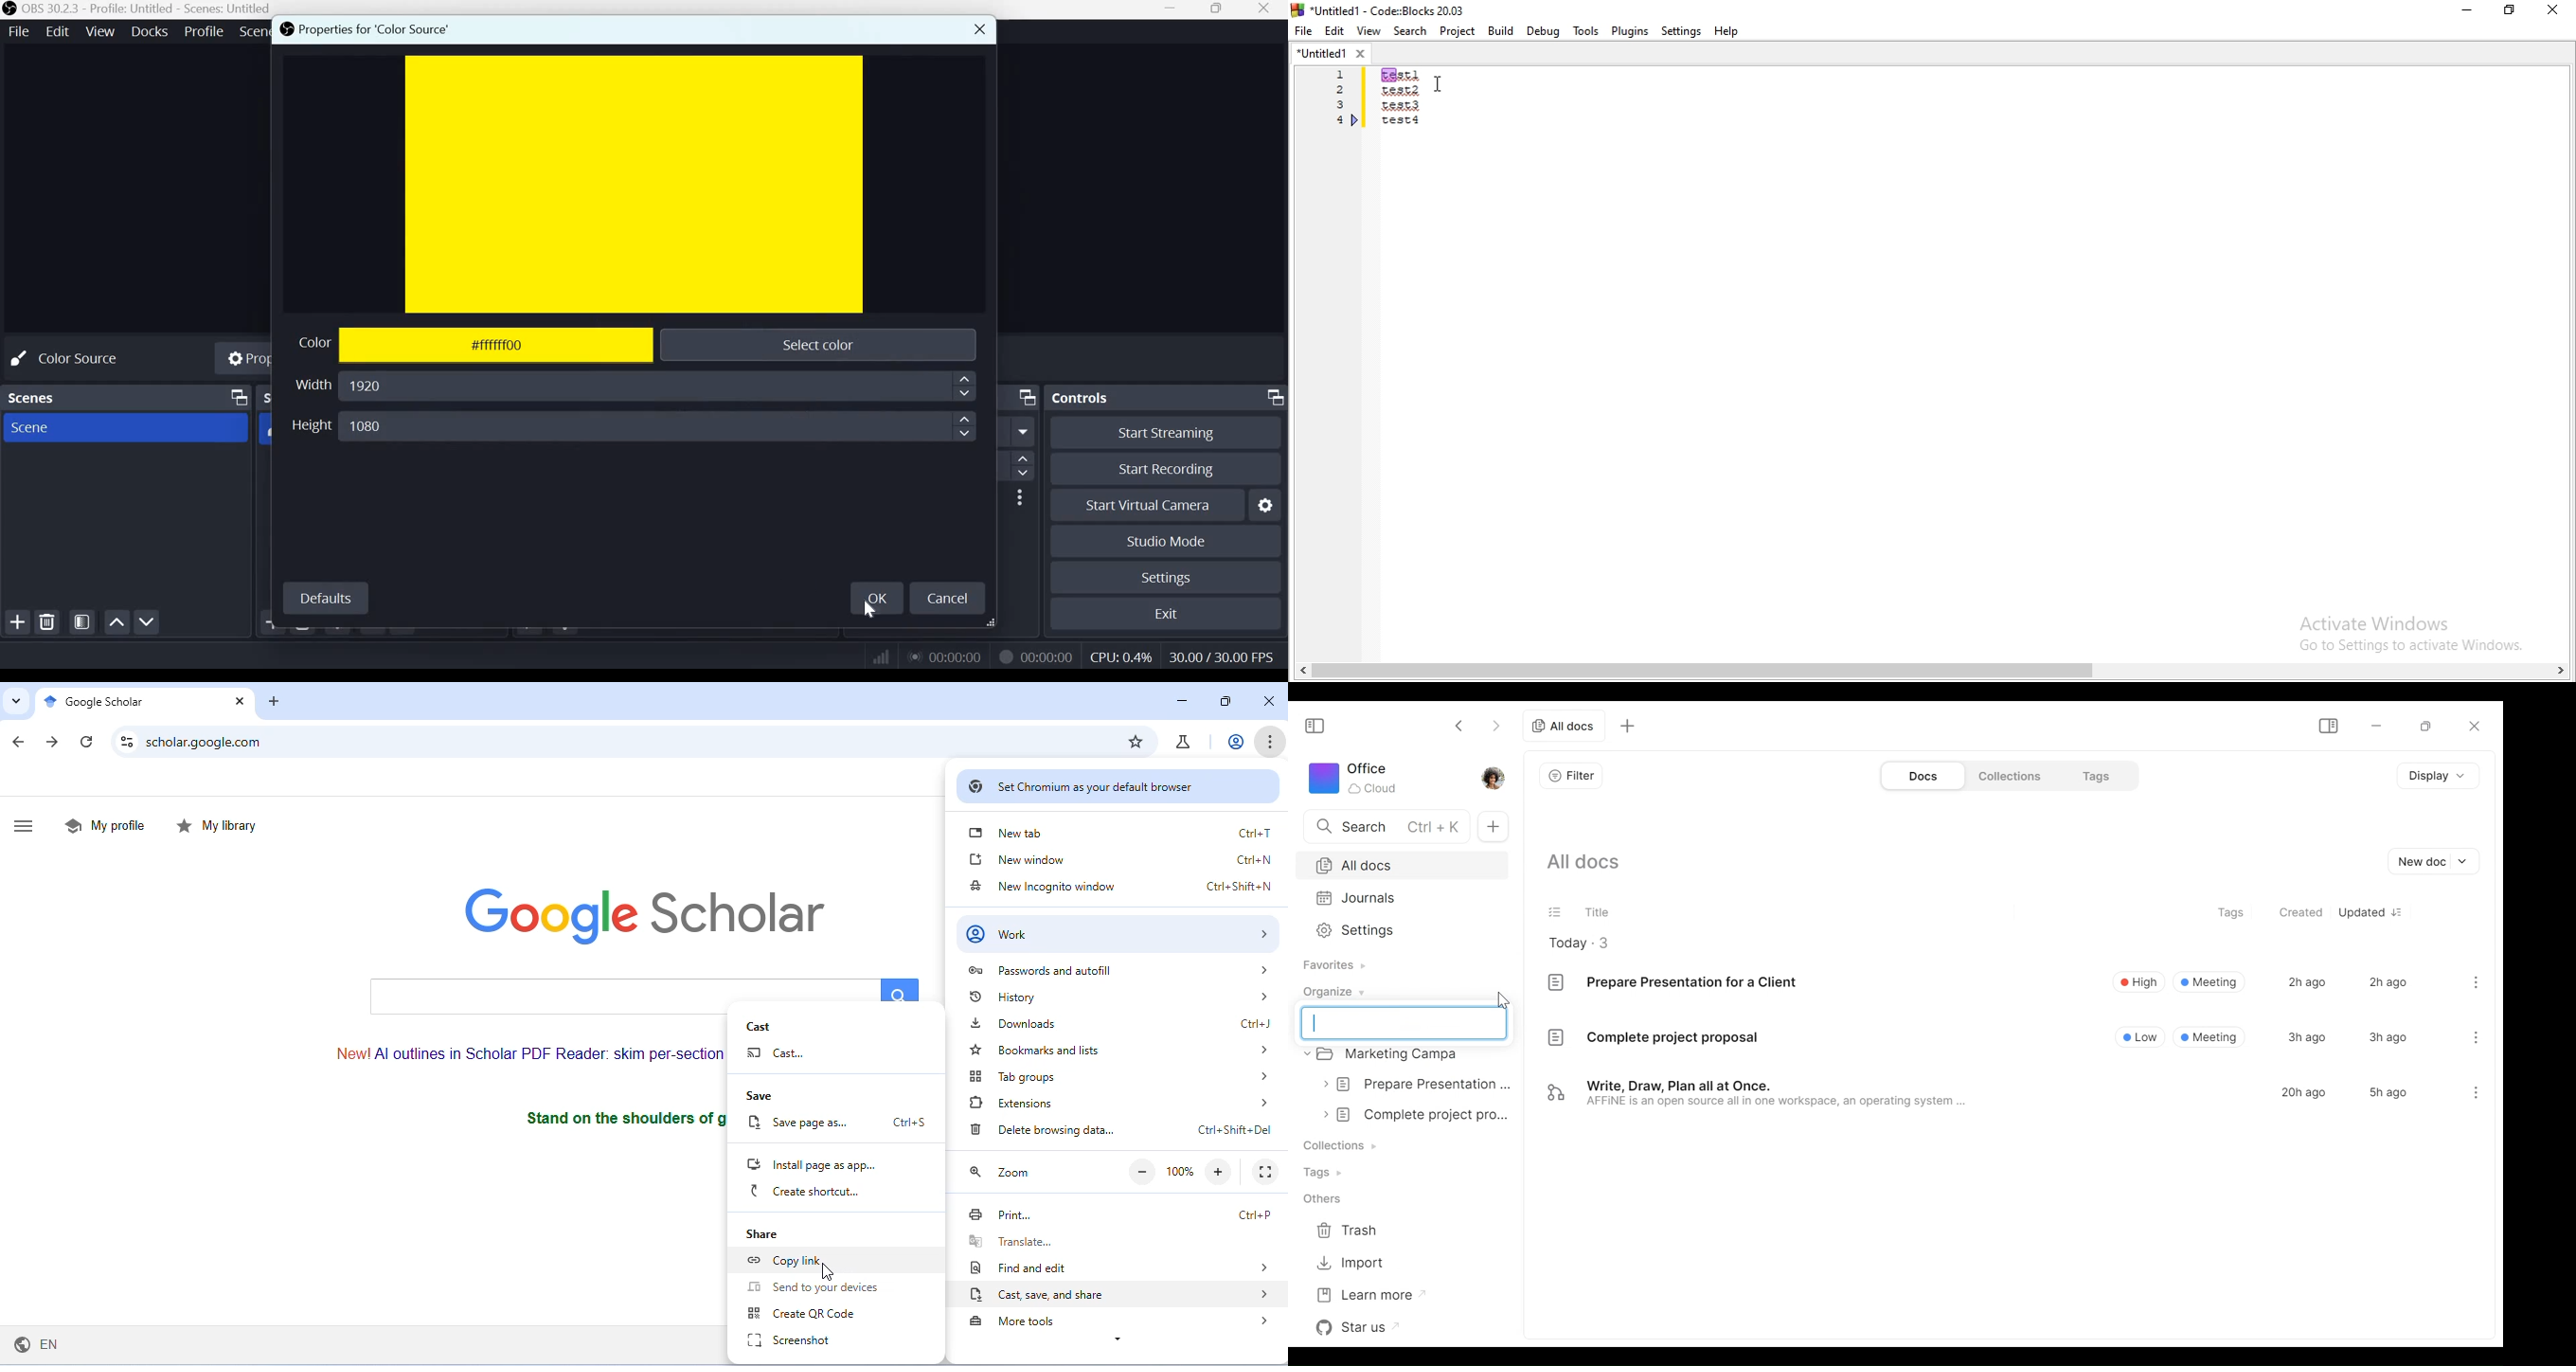 This screenshot has height=1372, width=2576. I want to click on install page as app.., so click(820, 1166).